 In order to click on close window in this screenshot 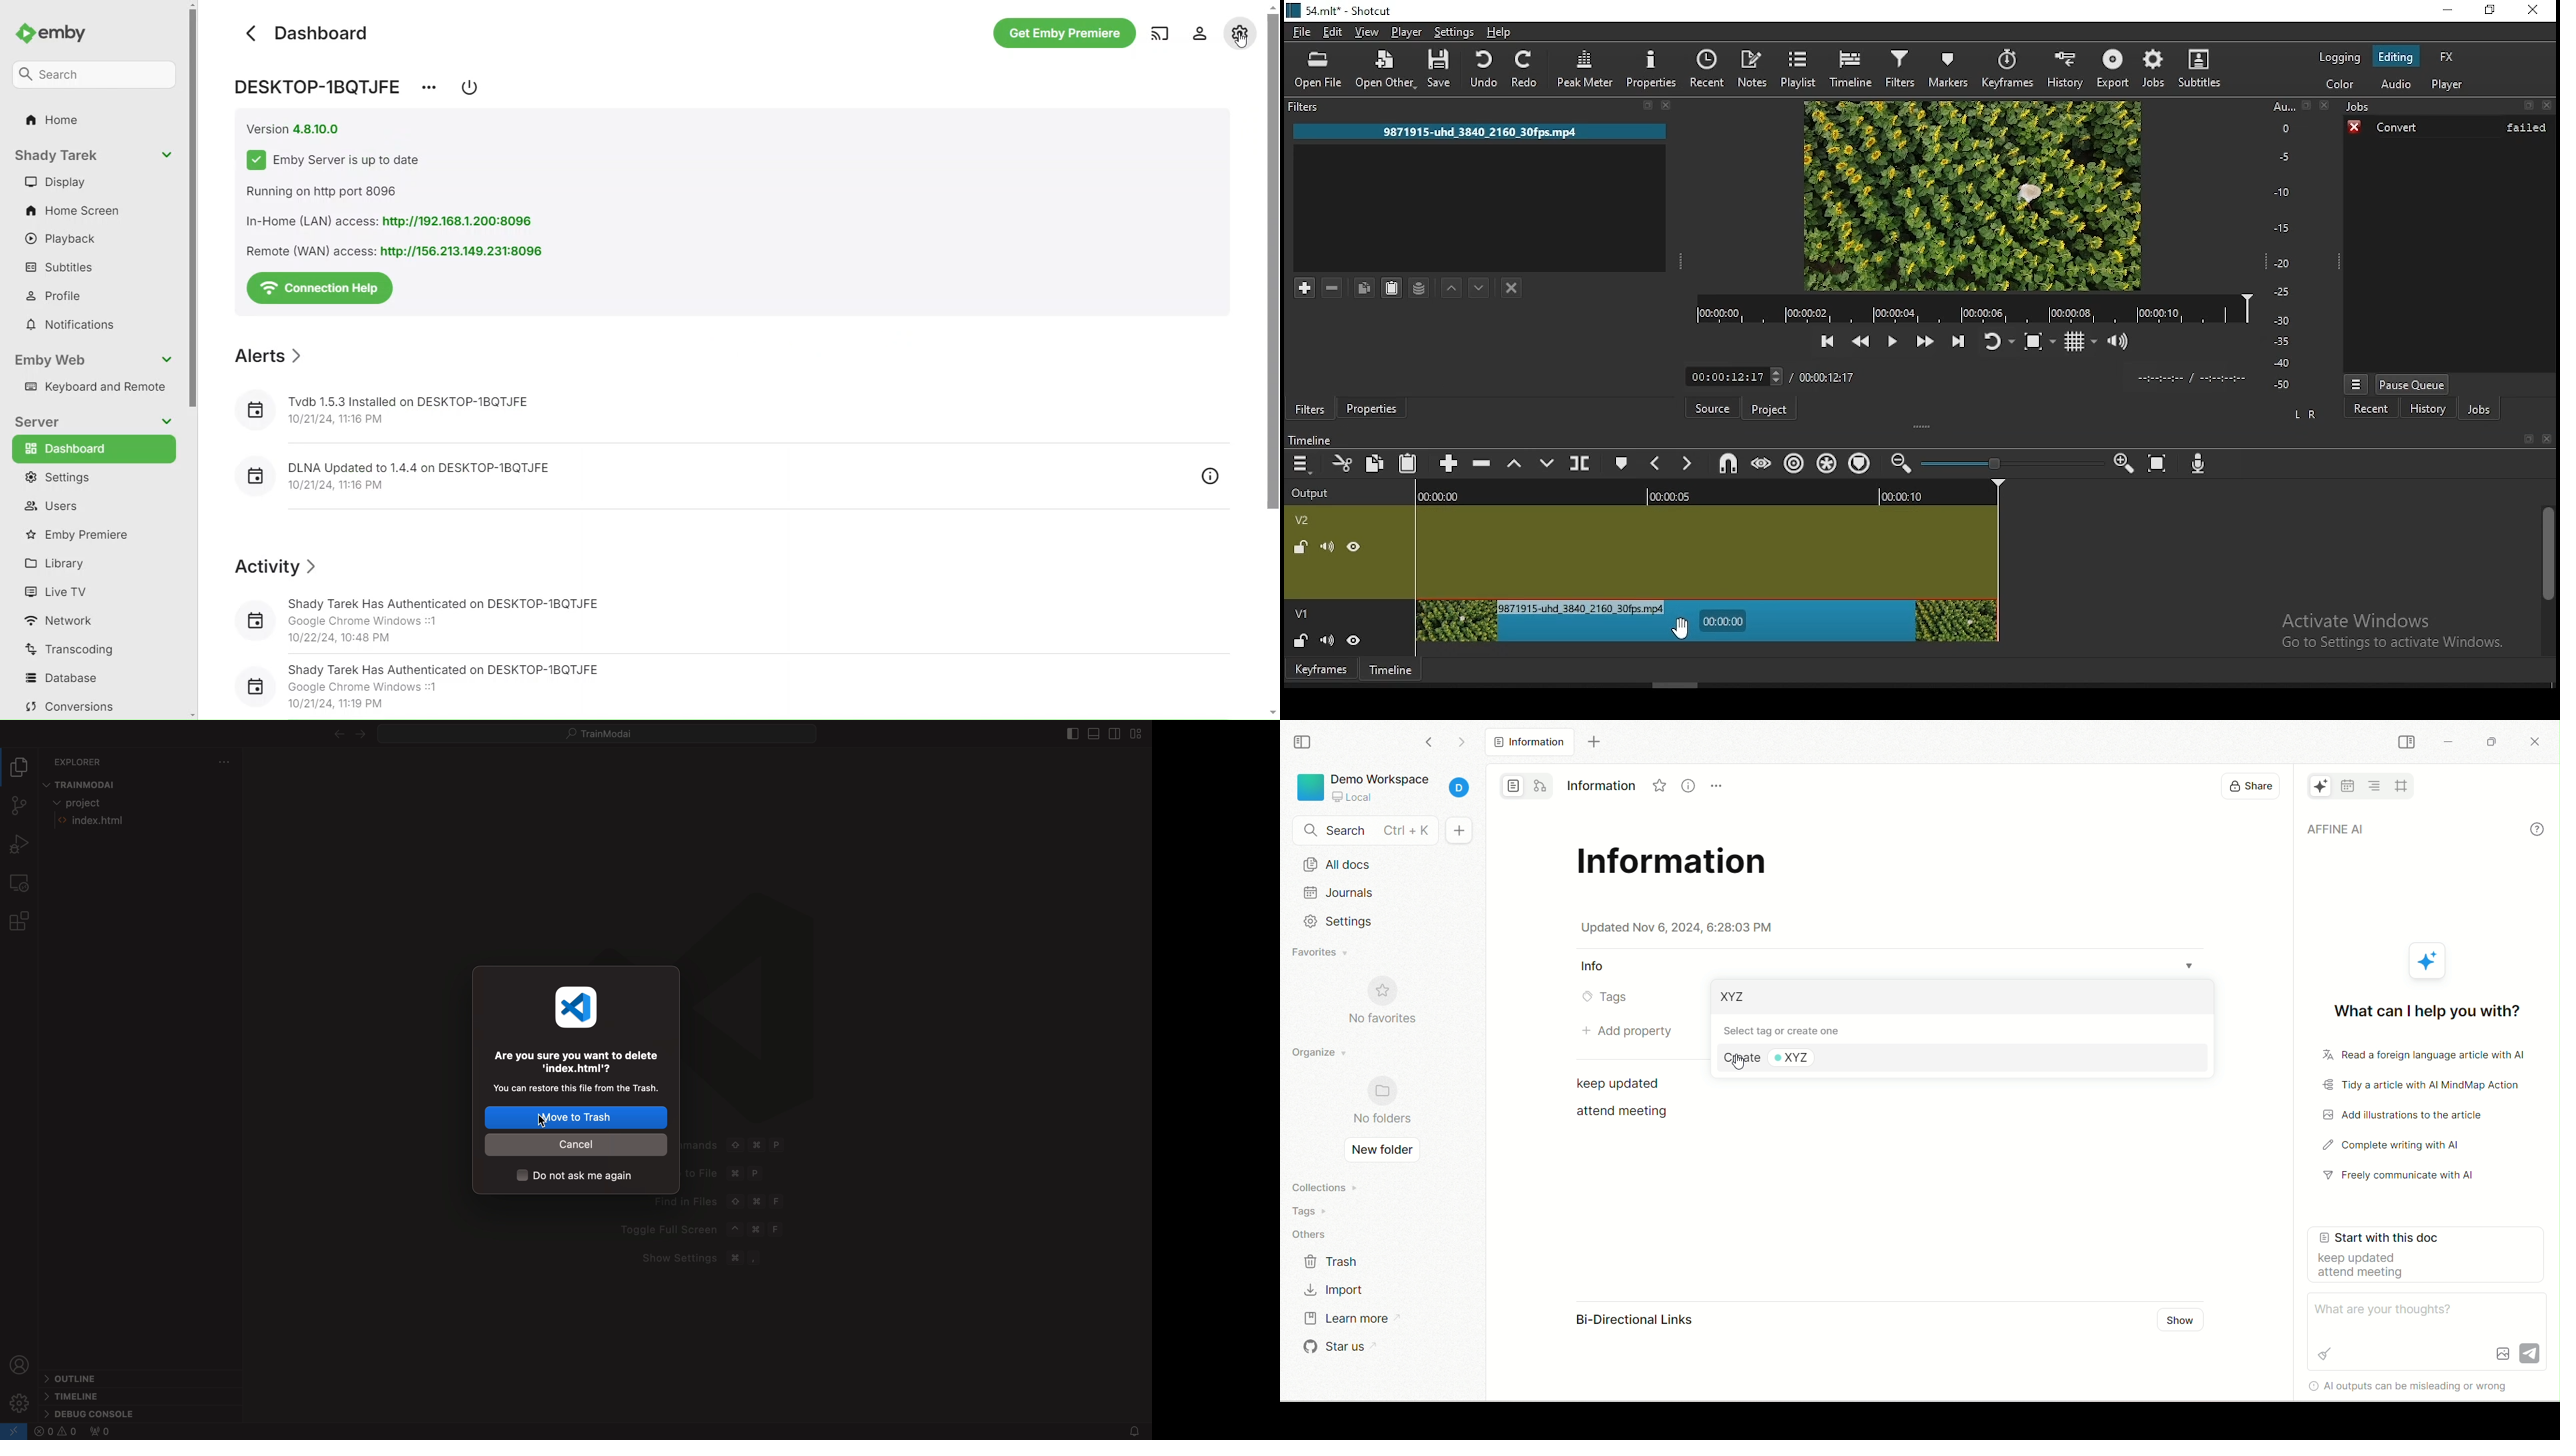, I will do `click(2531, 11)`.